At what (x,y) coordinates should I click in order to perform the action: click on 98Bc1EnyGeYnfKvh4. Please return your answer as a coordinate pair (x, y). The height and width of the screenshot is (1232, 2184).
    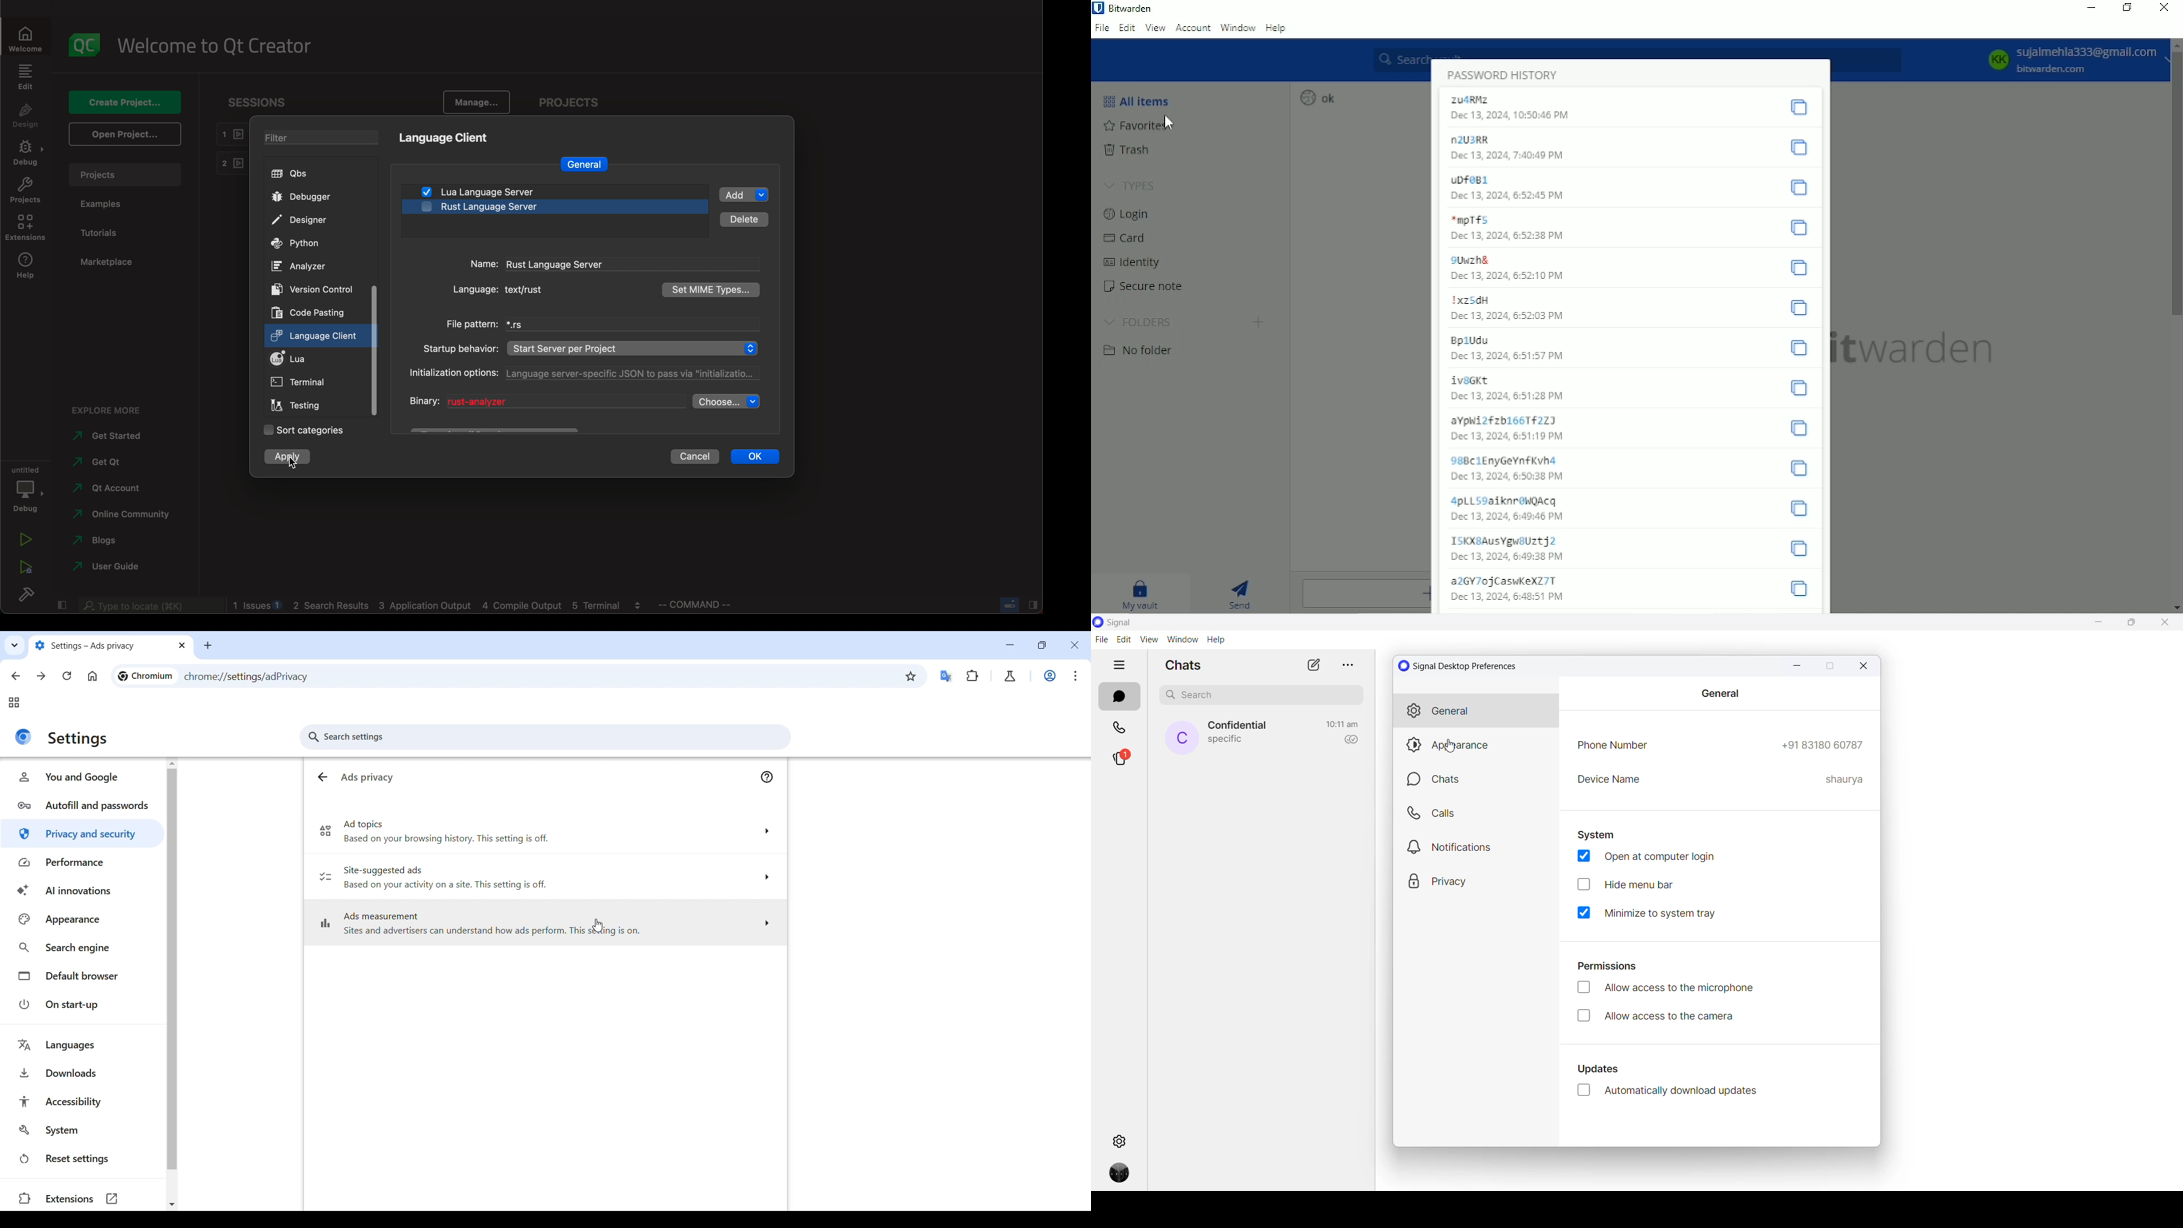
    Looking at the image, I should click on (1504, 461).